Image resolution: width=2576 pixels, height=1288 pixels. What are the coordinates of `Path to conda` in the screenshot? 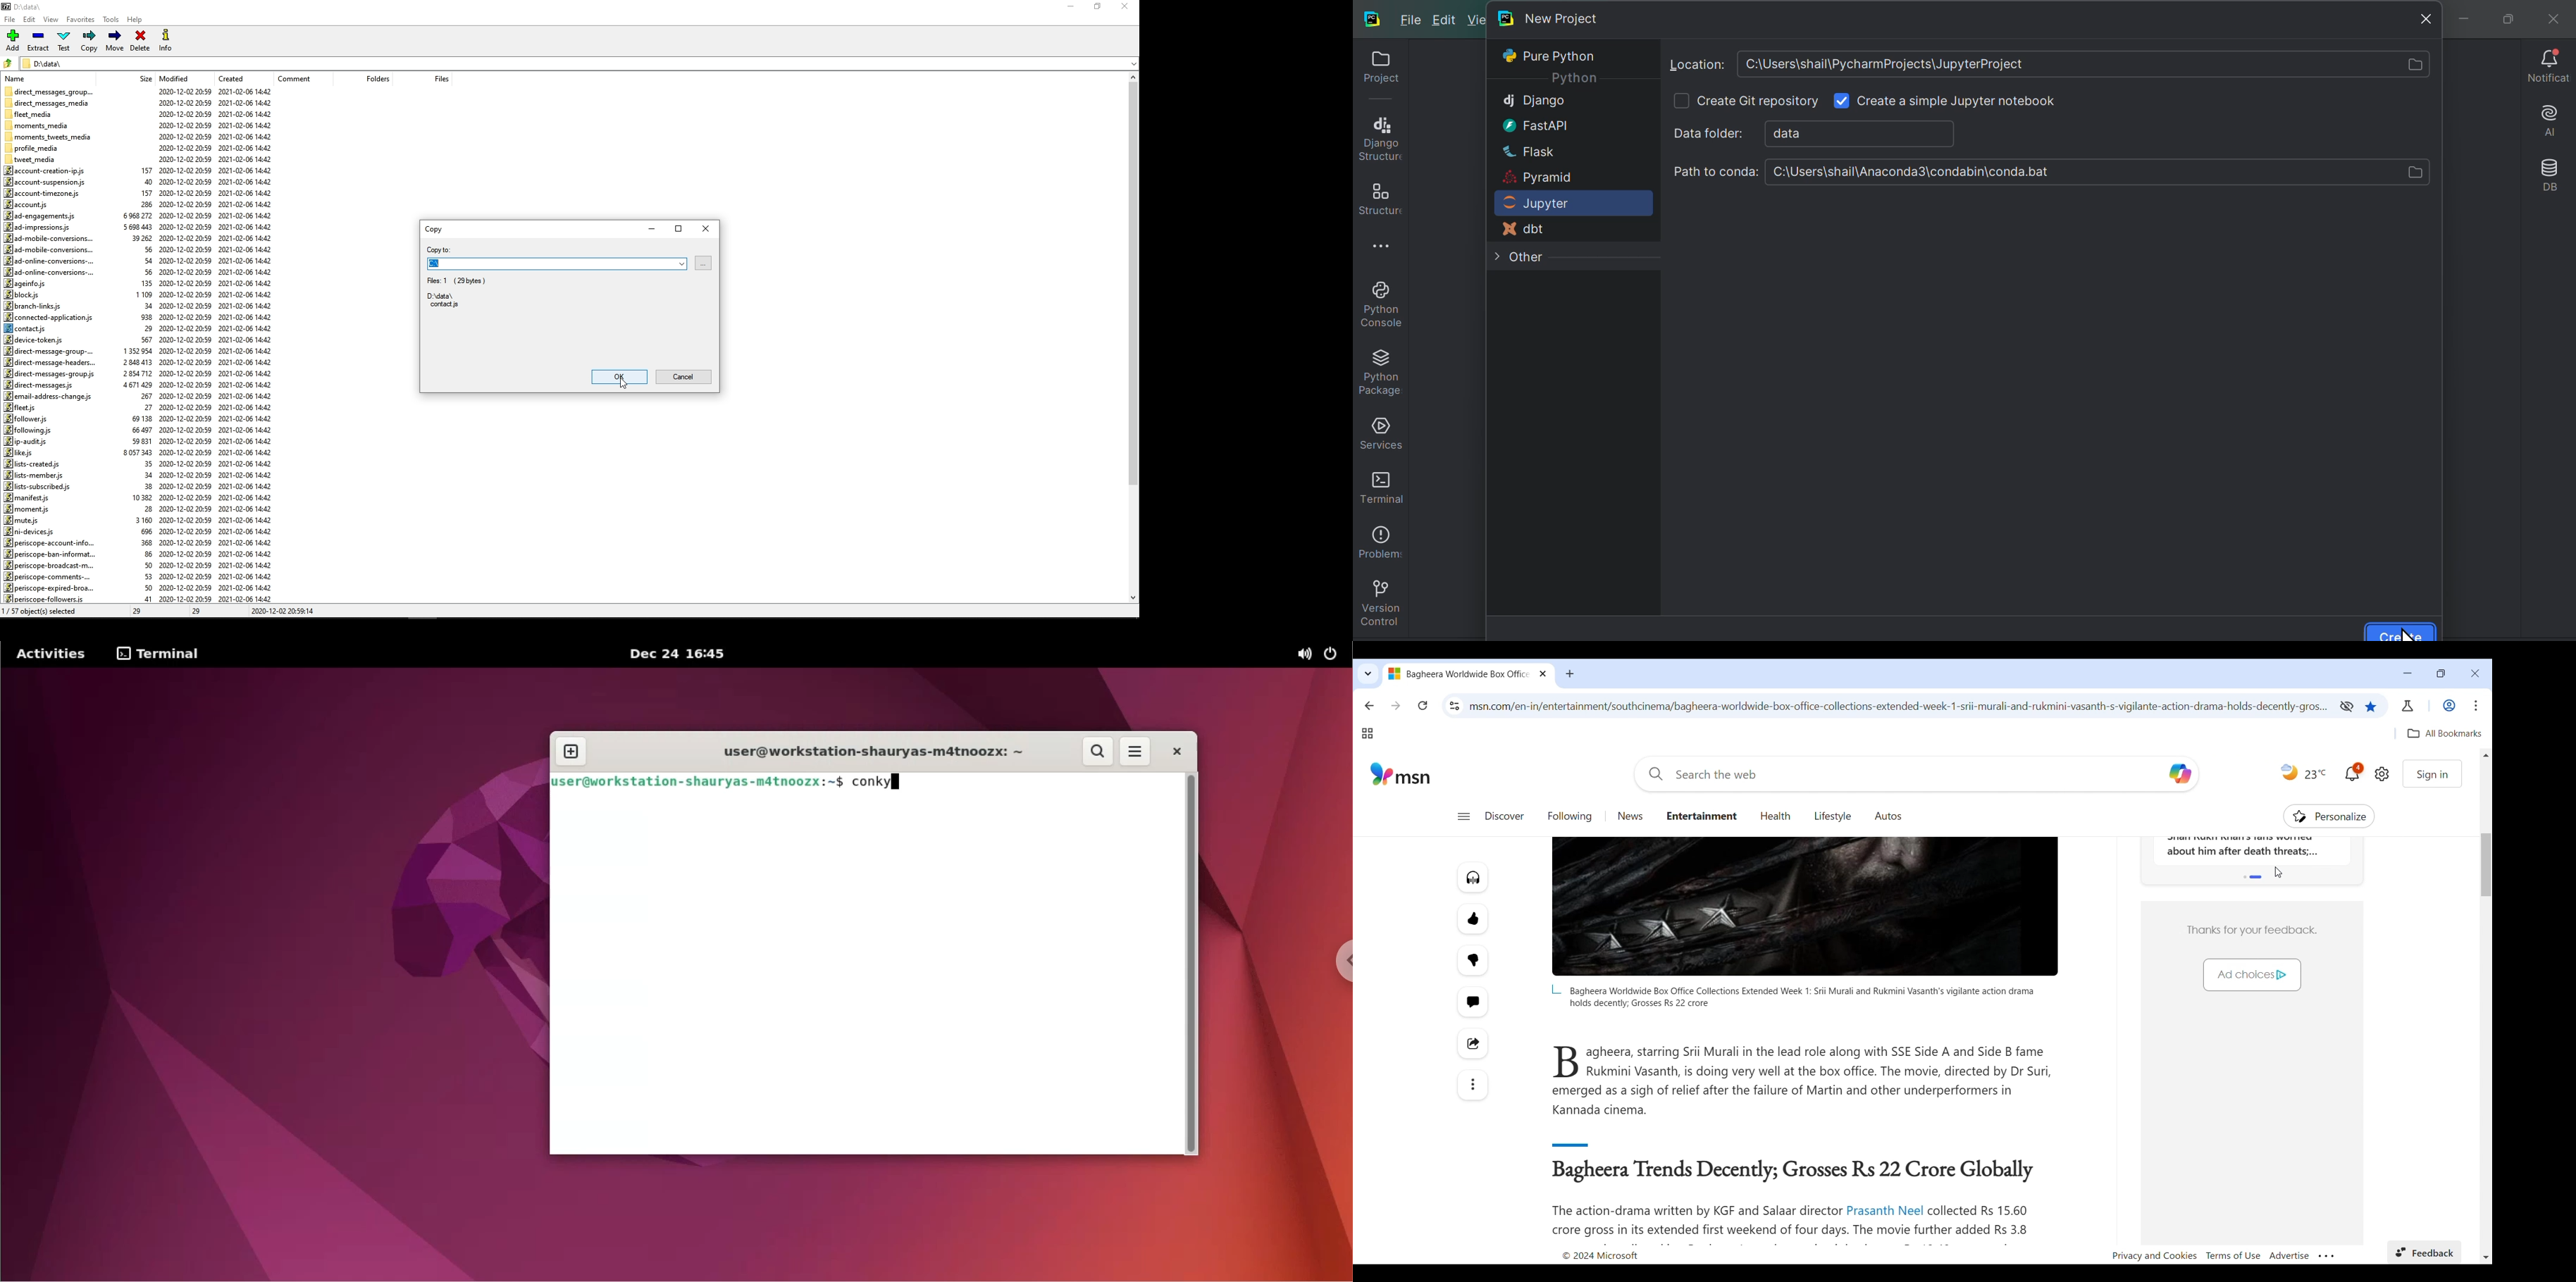 It's located at (2049, 171).